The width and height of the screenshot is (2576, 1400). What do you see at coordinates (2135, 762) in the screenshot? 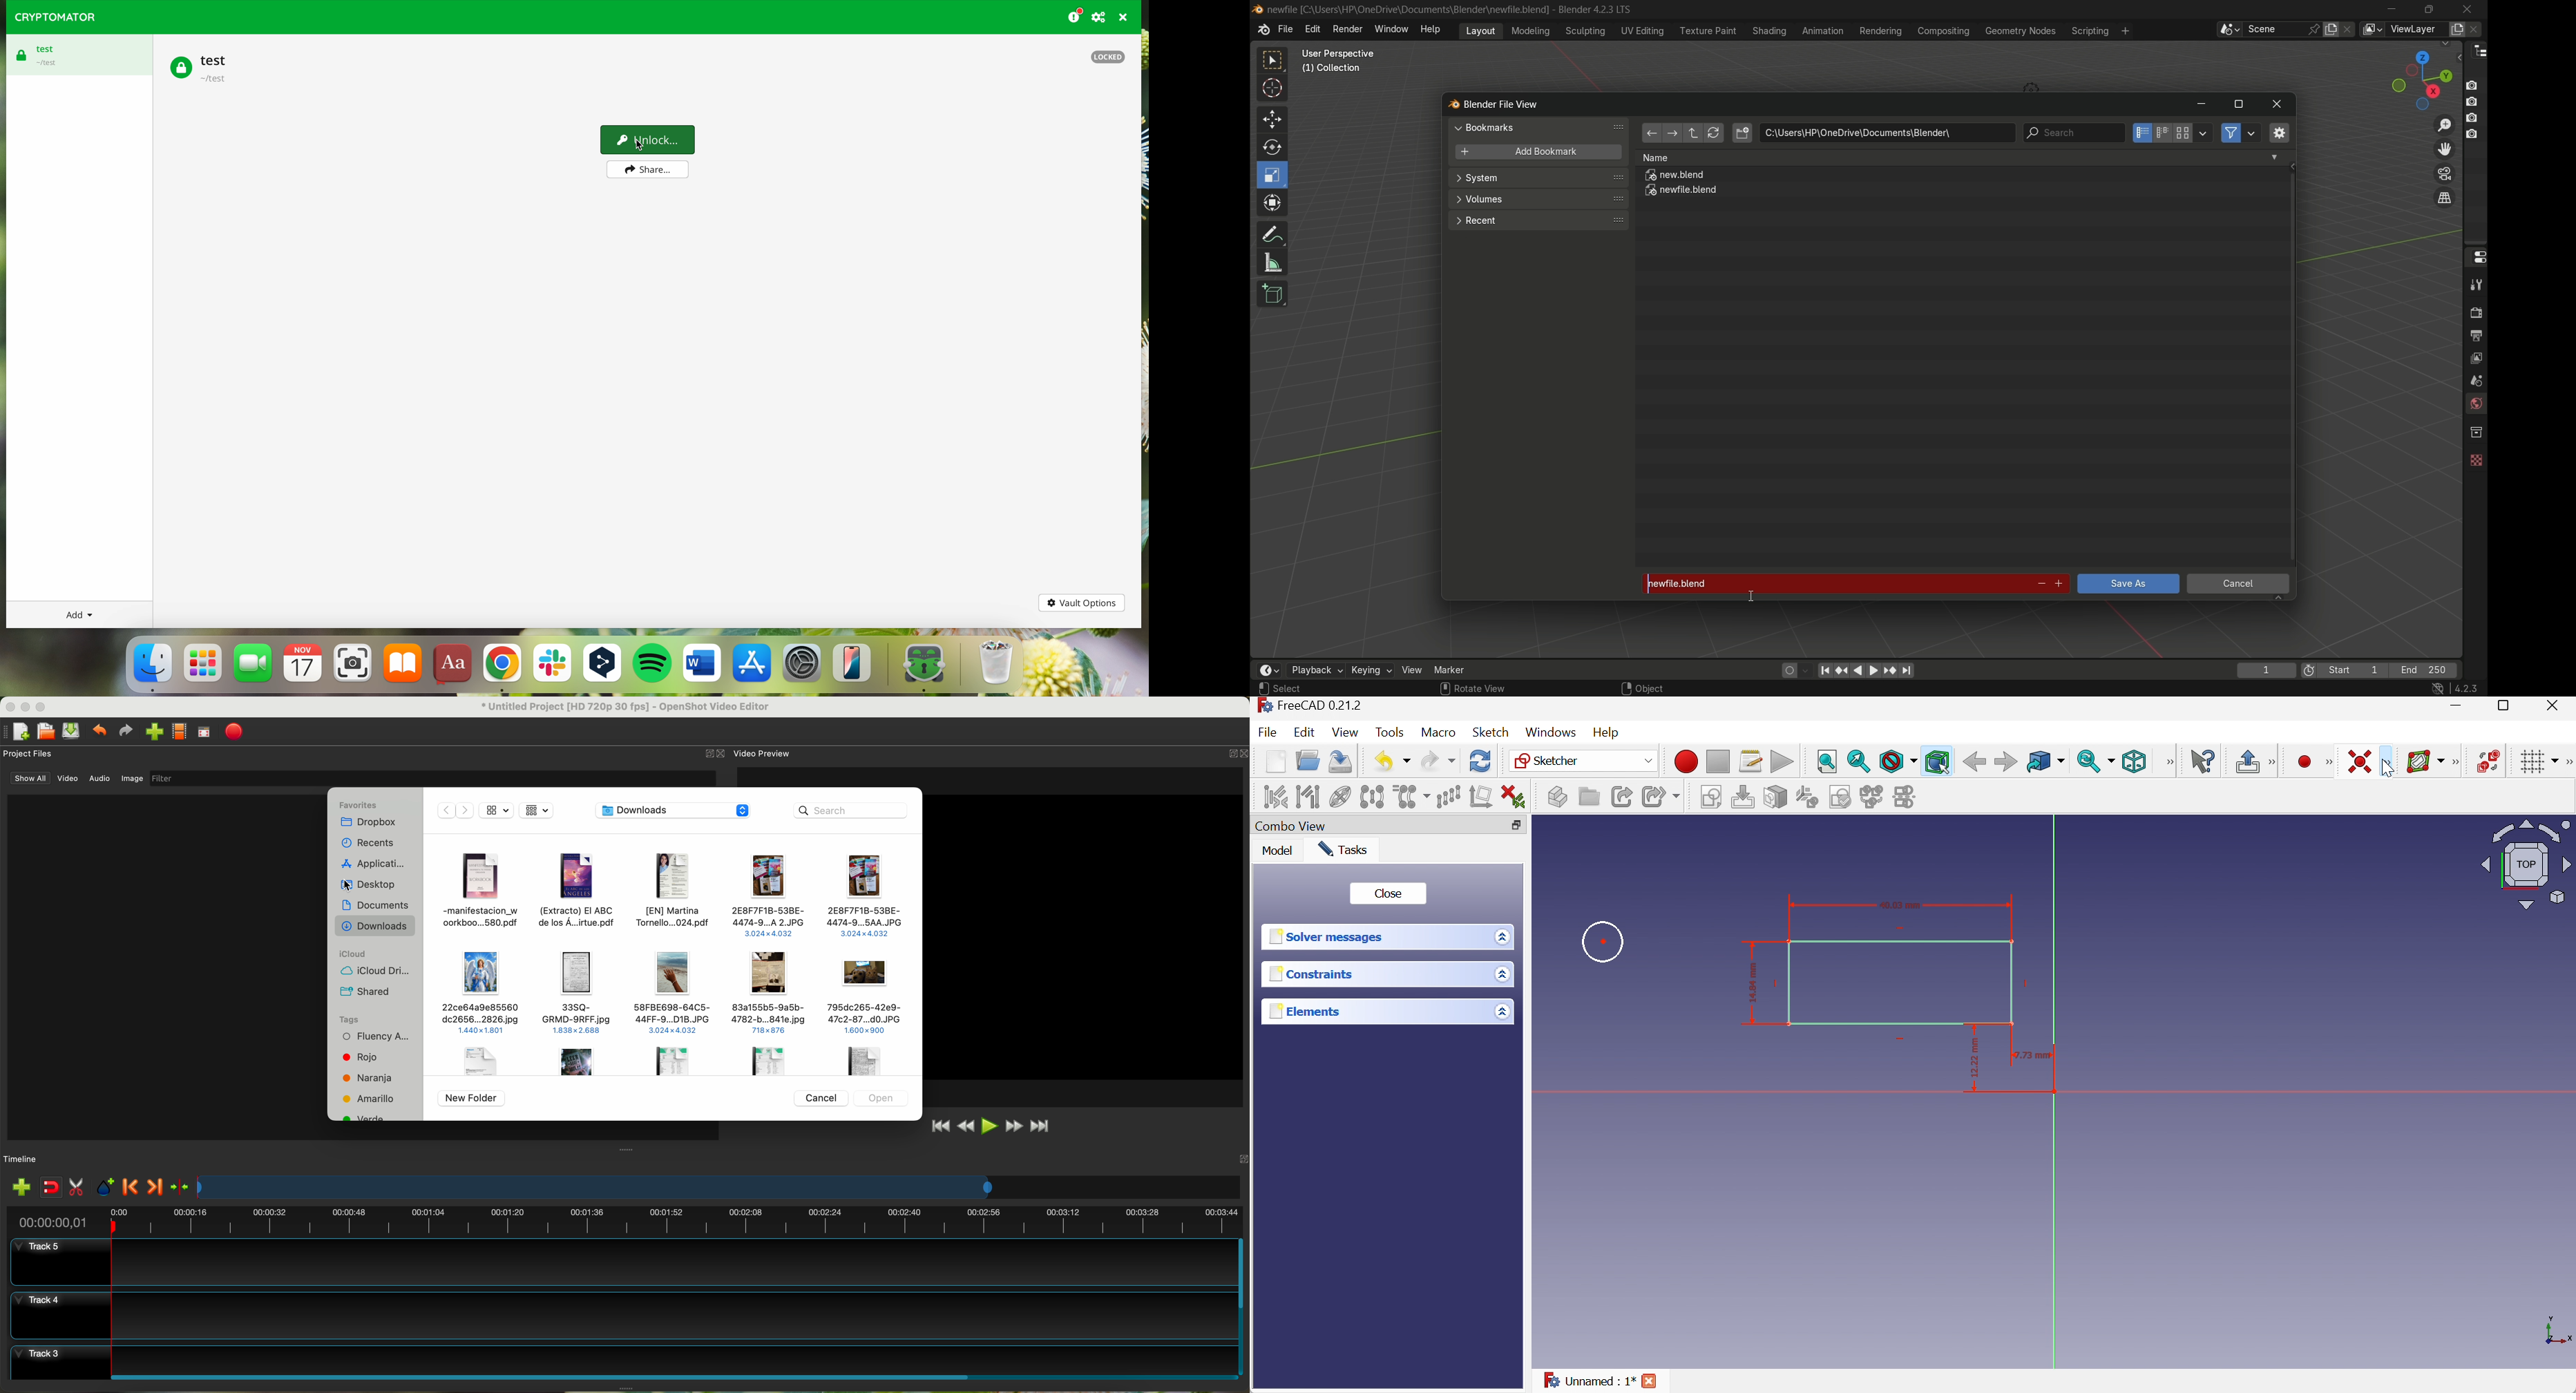
I see `Isometric` at bounding box center [2135, 762].